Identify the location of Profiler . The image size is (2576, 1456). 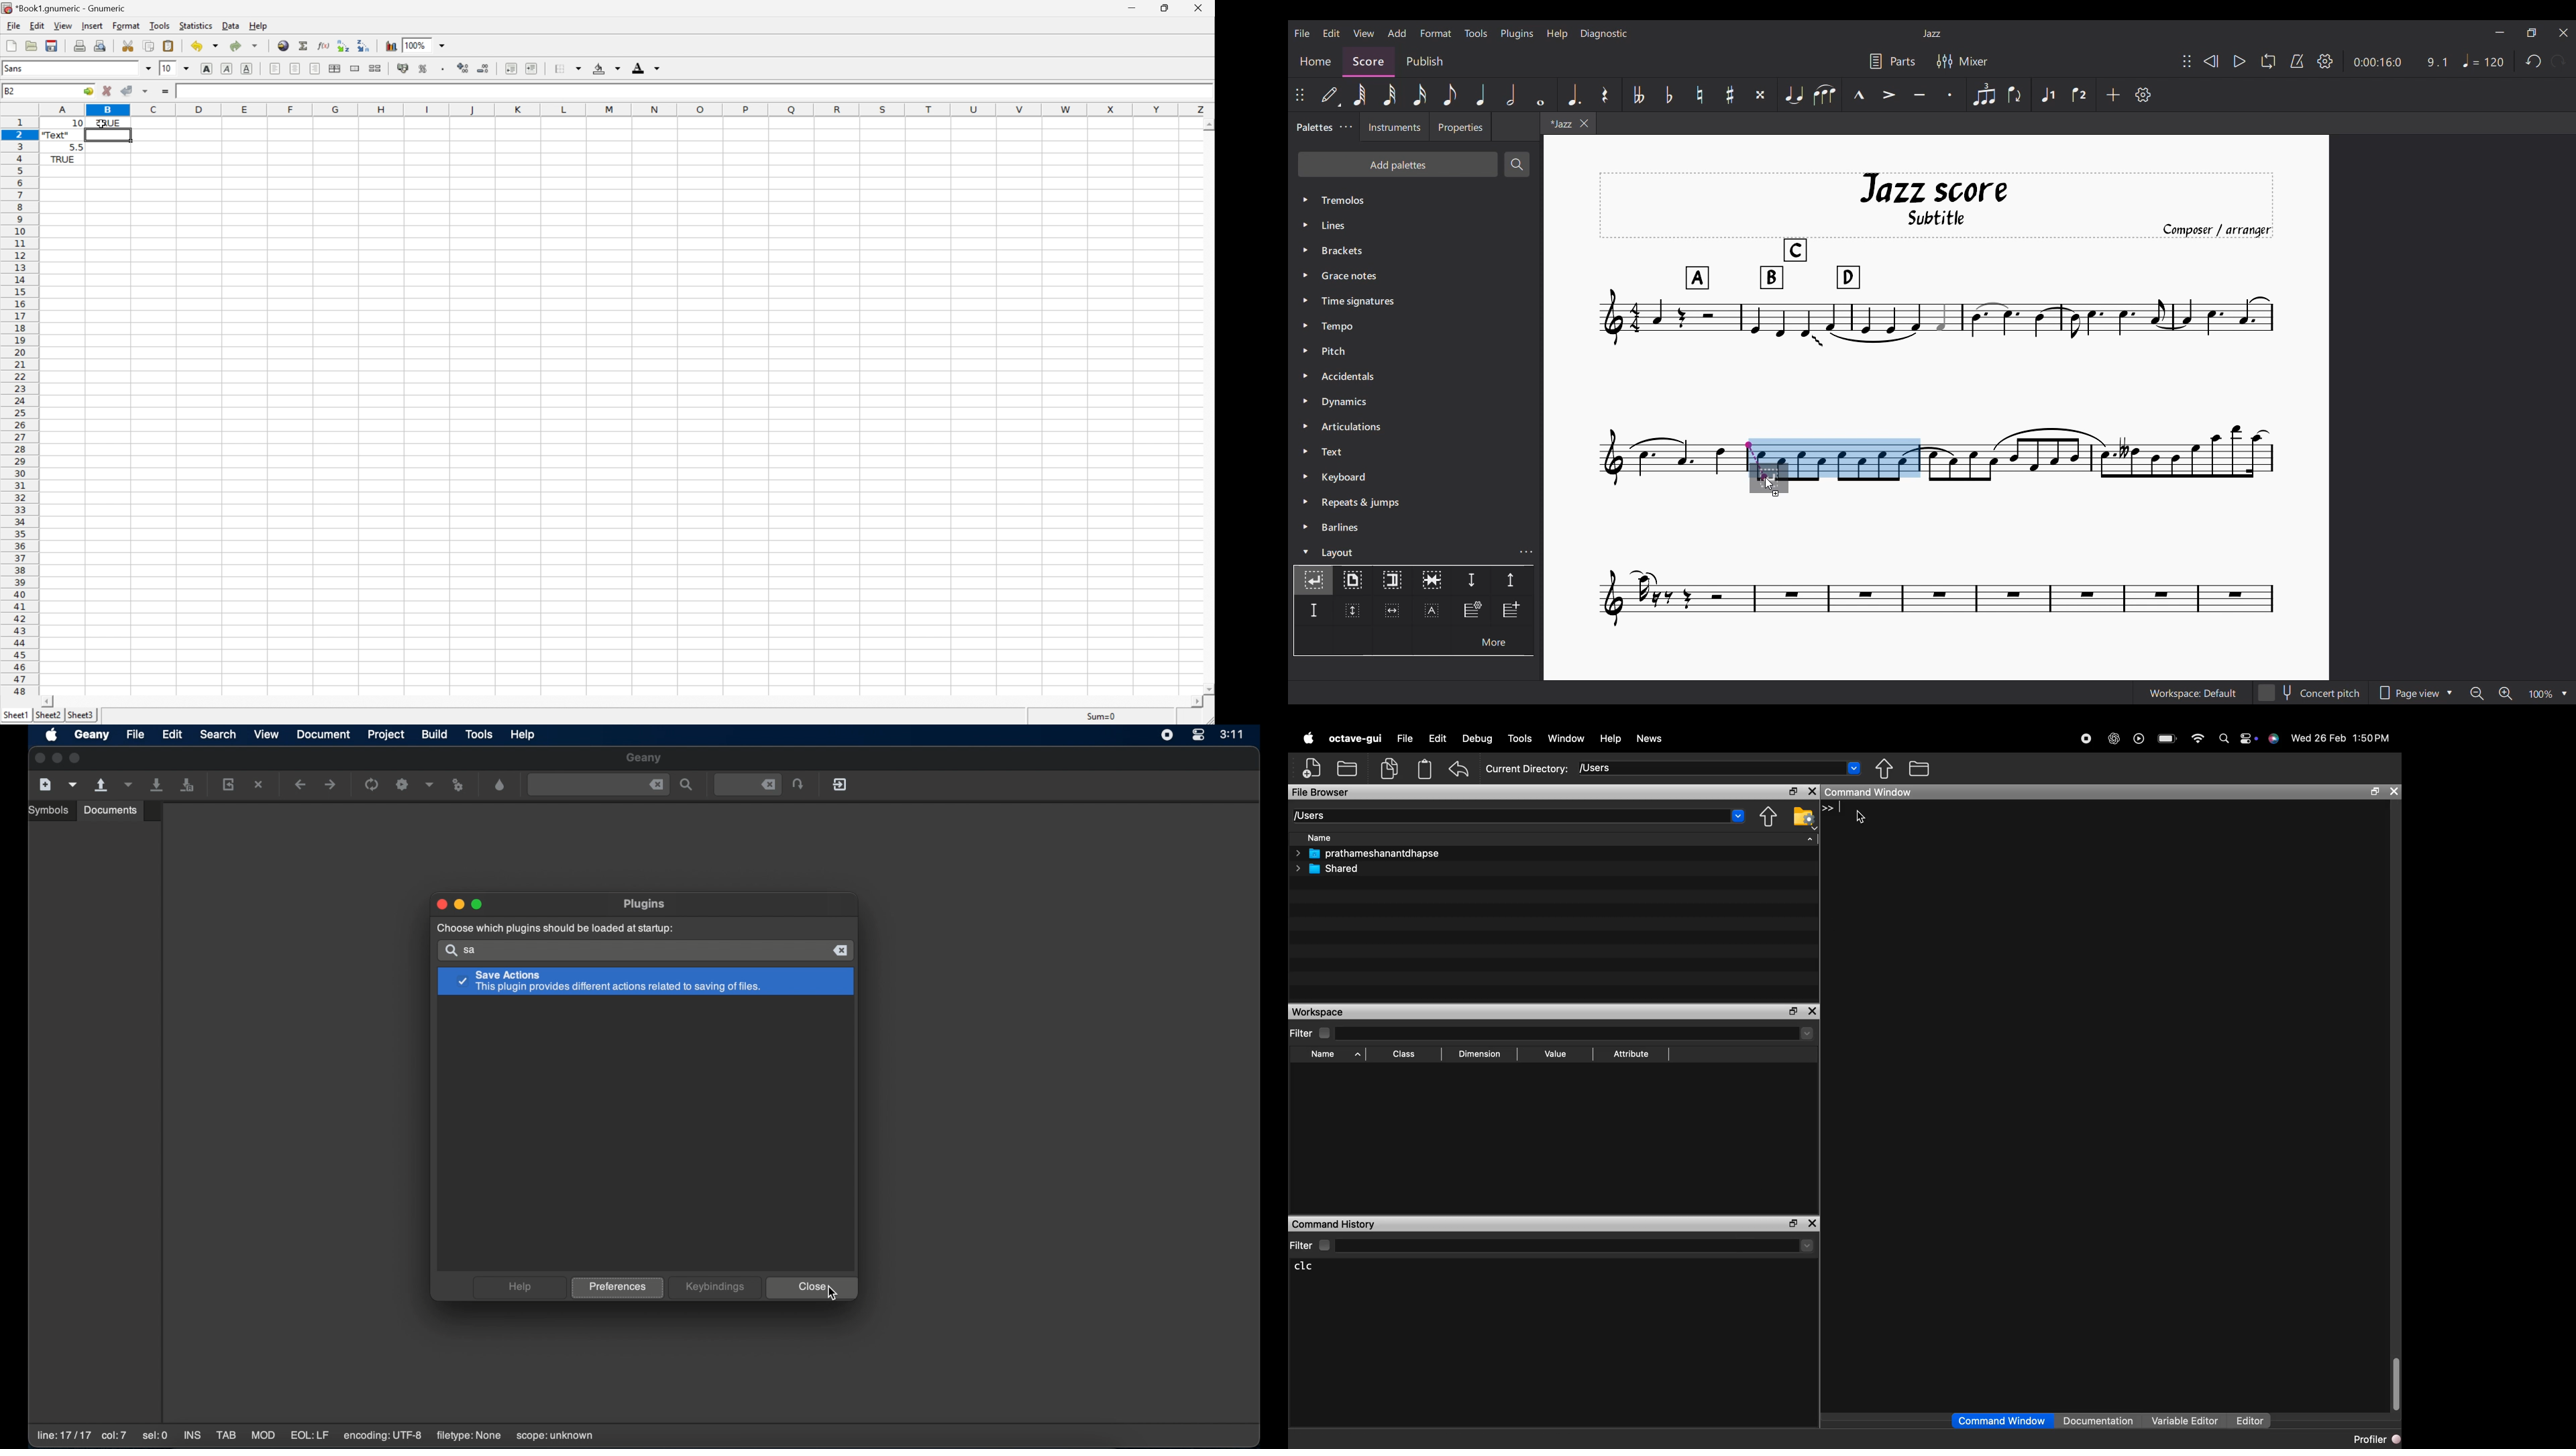
(2371, 1438).